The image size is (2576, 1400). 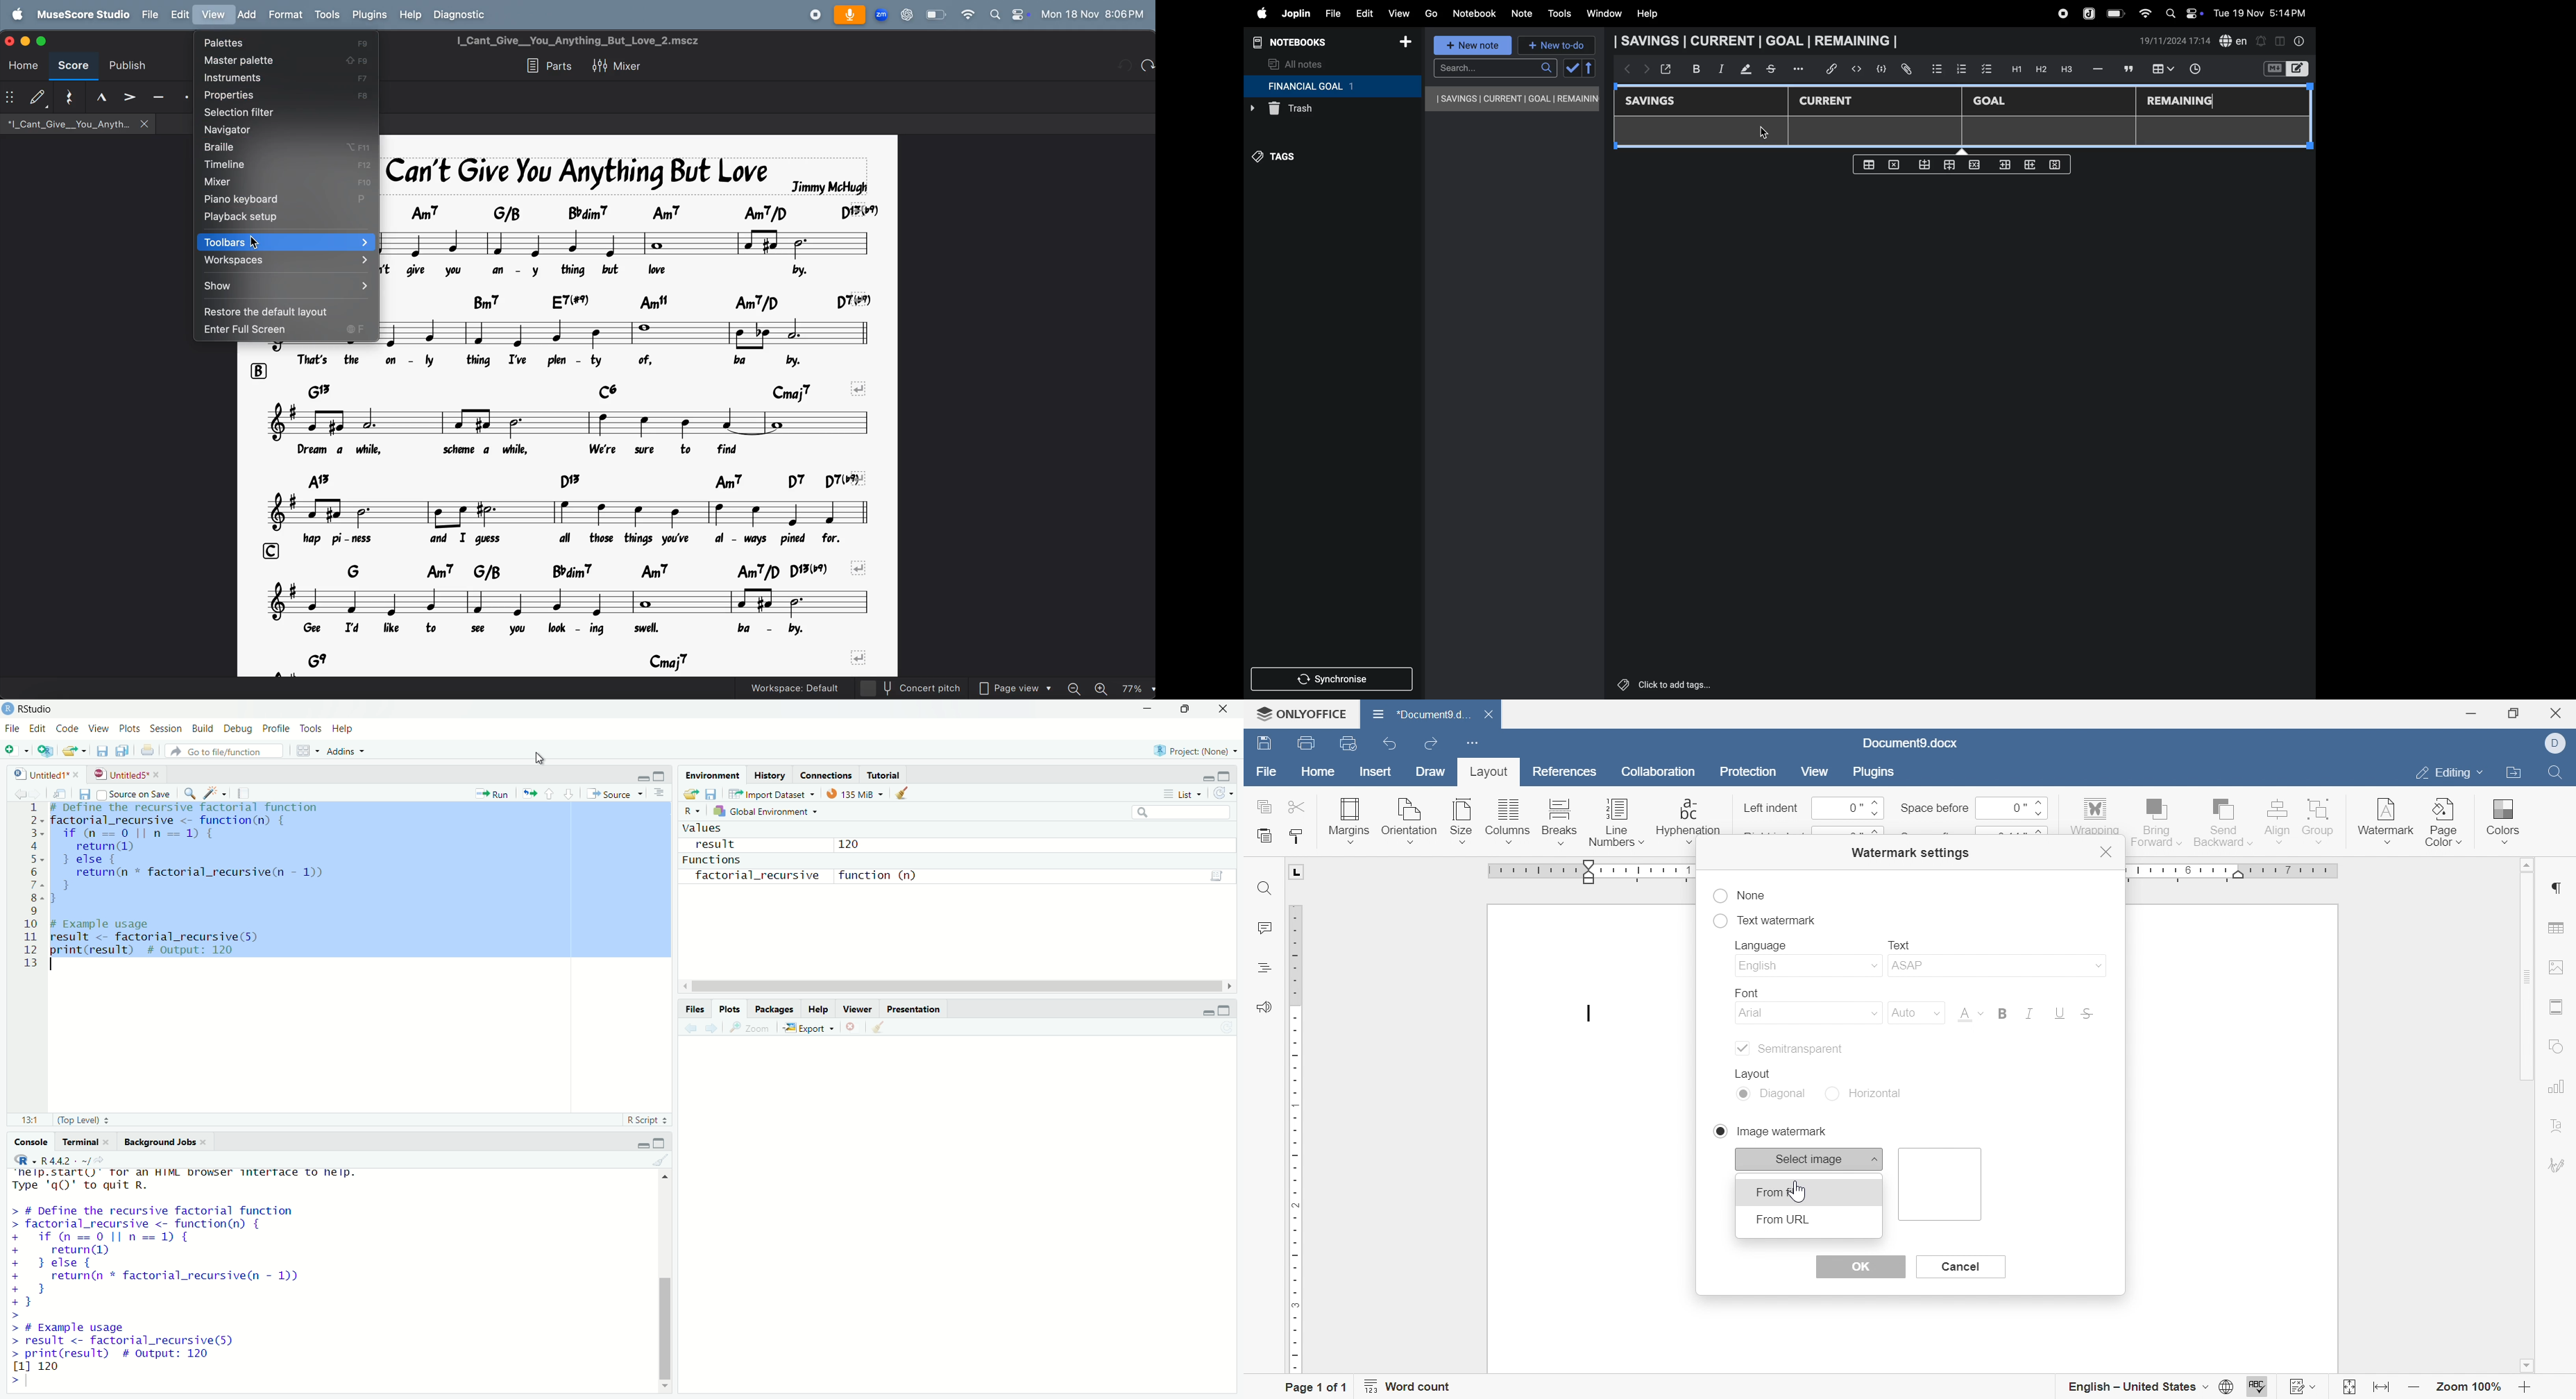 I want to click on Zoom, so click(x=752, y=1027).